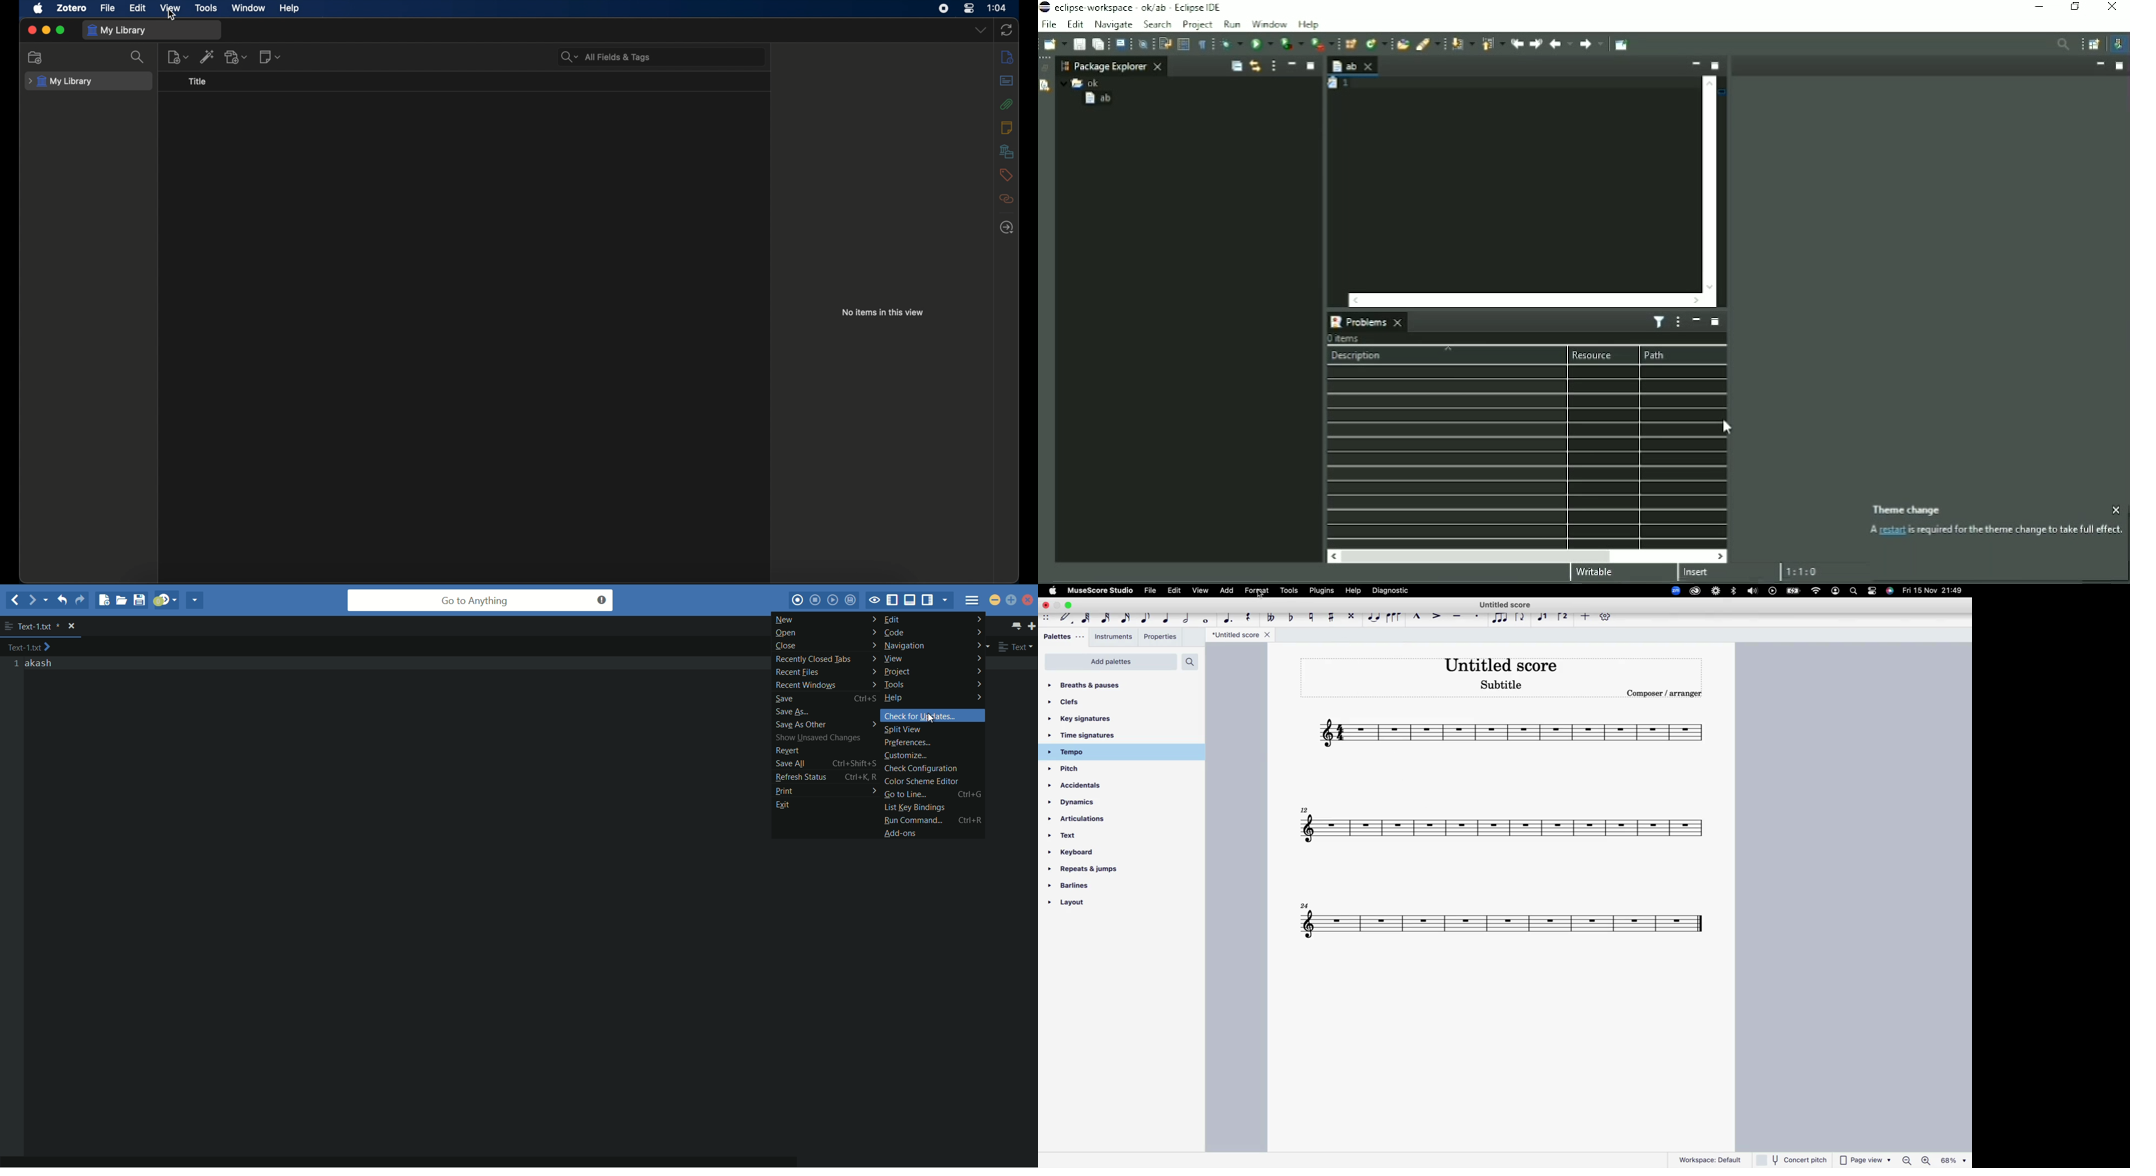 The width and height of the screenshot is (2156, 1176). Describe the element at coordinates (1008, 81) in the screenshot. I see `abstract` at that location.